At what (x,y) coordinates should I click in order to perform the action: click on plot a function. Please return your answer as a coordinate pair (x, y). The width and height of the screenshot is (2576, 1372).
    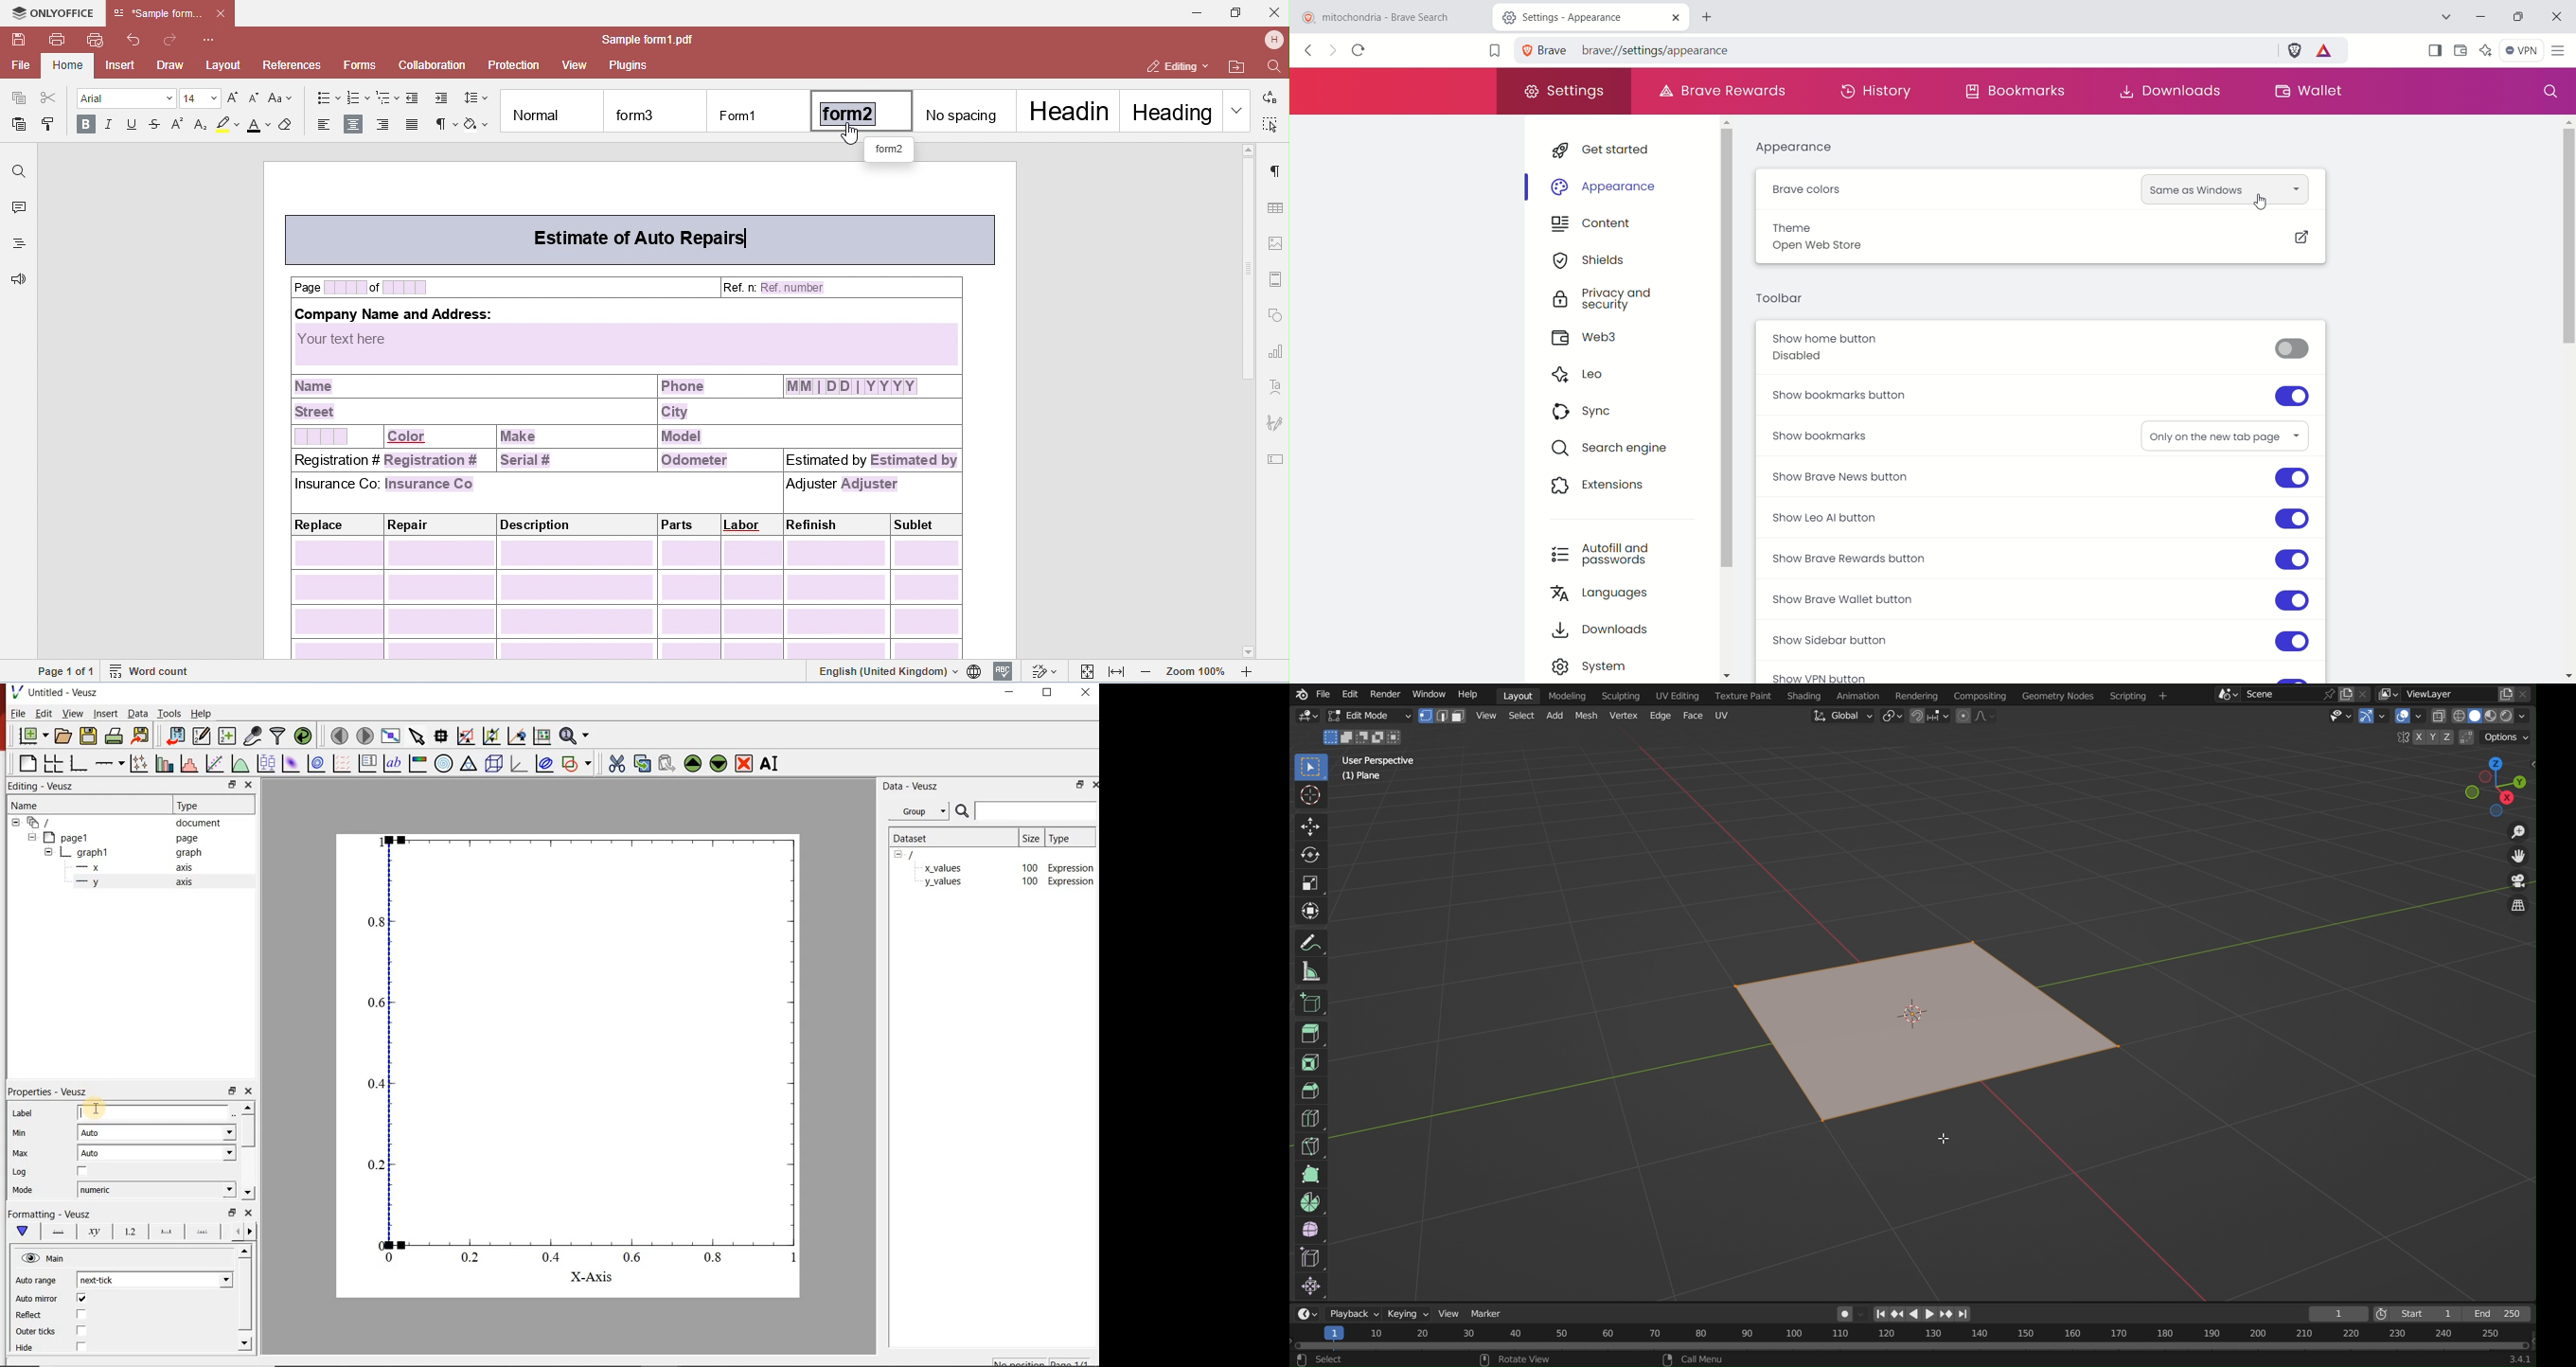
    Looking at the image, I should click on (238, 762).